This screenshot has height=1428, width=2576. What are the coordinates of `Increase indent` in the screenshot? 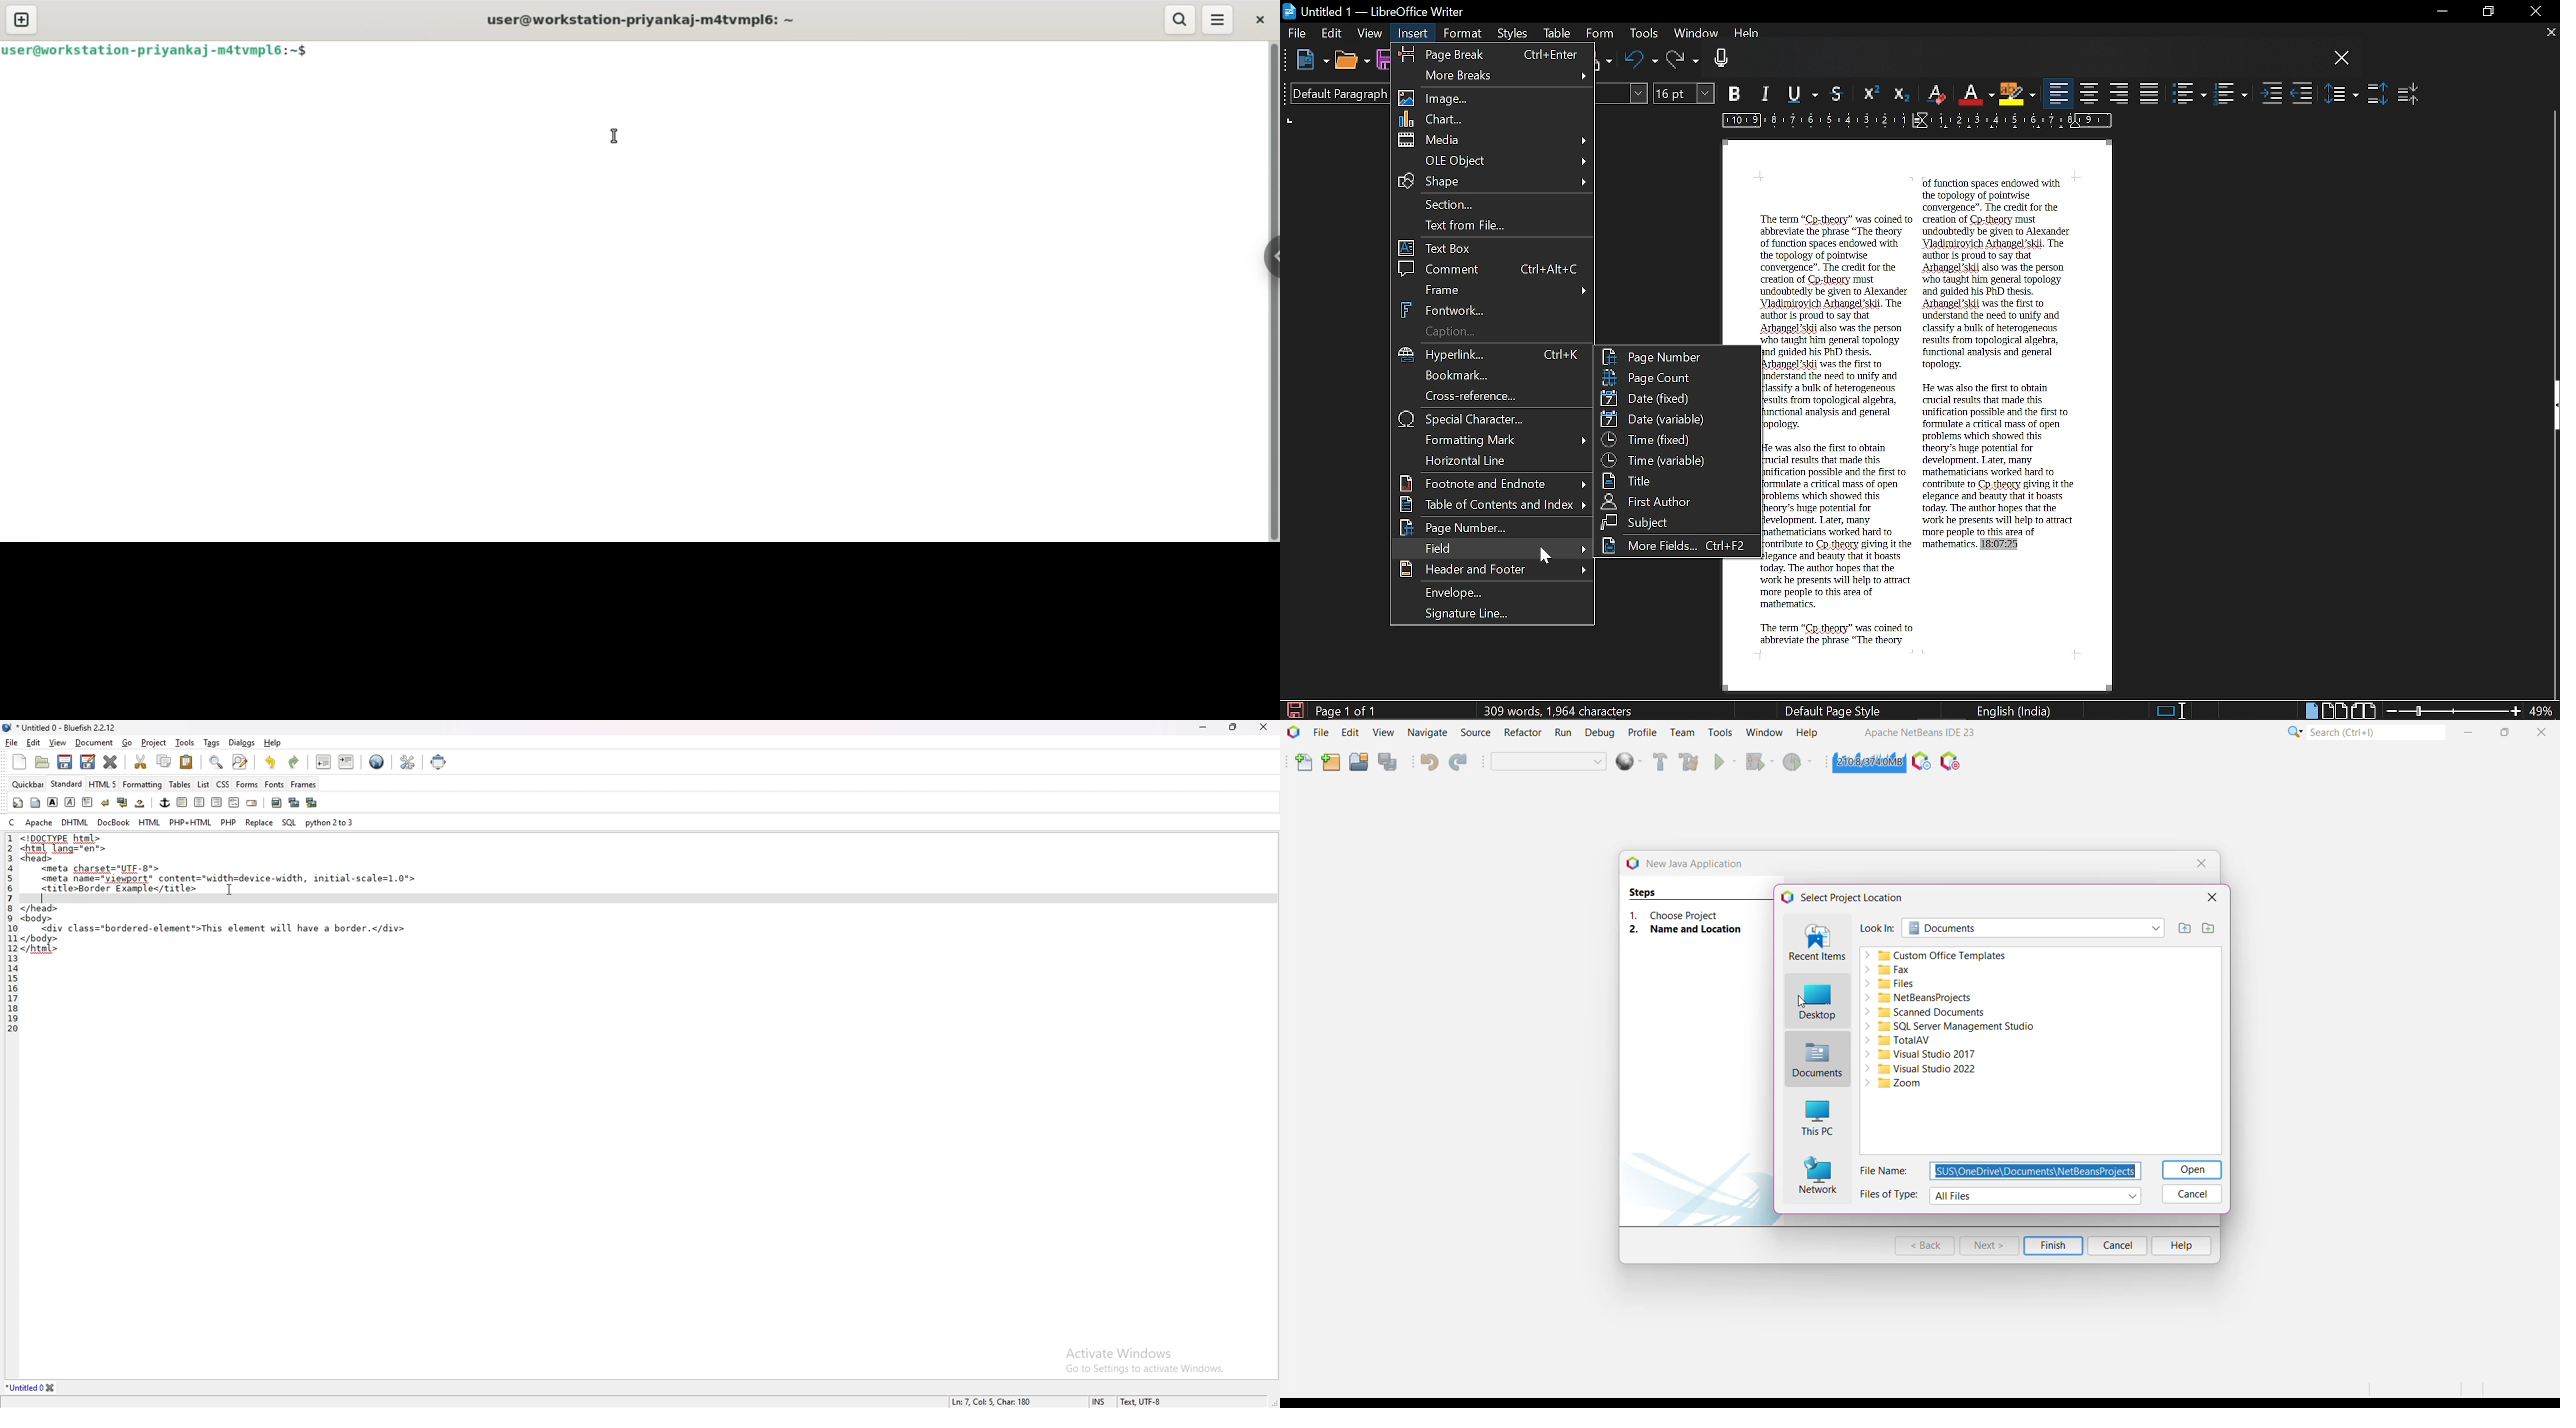 It's located at (2272, 95).